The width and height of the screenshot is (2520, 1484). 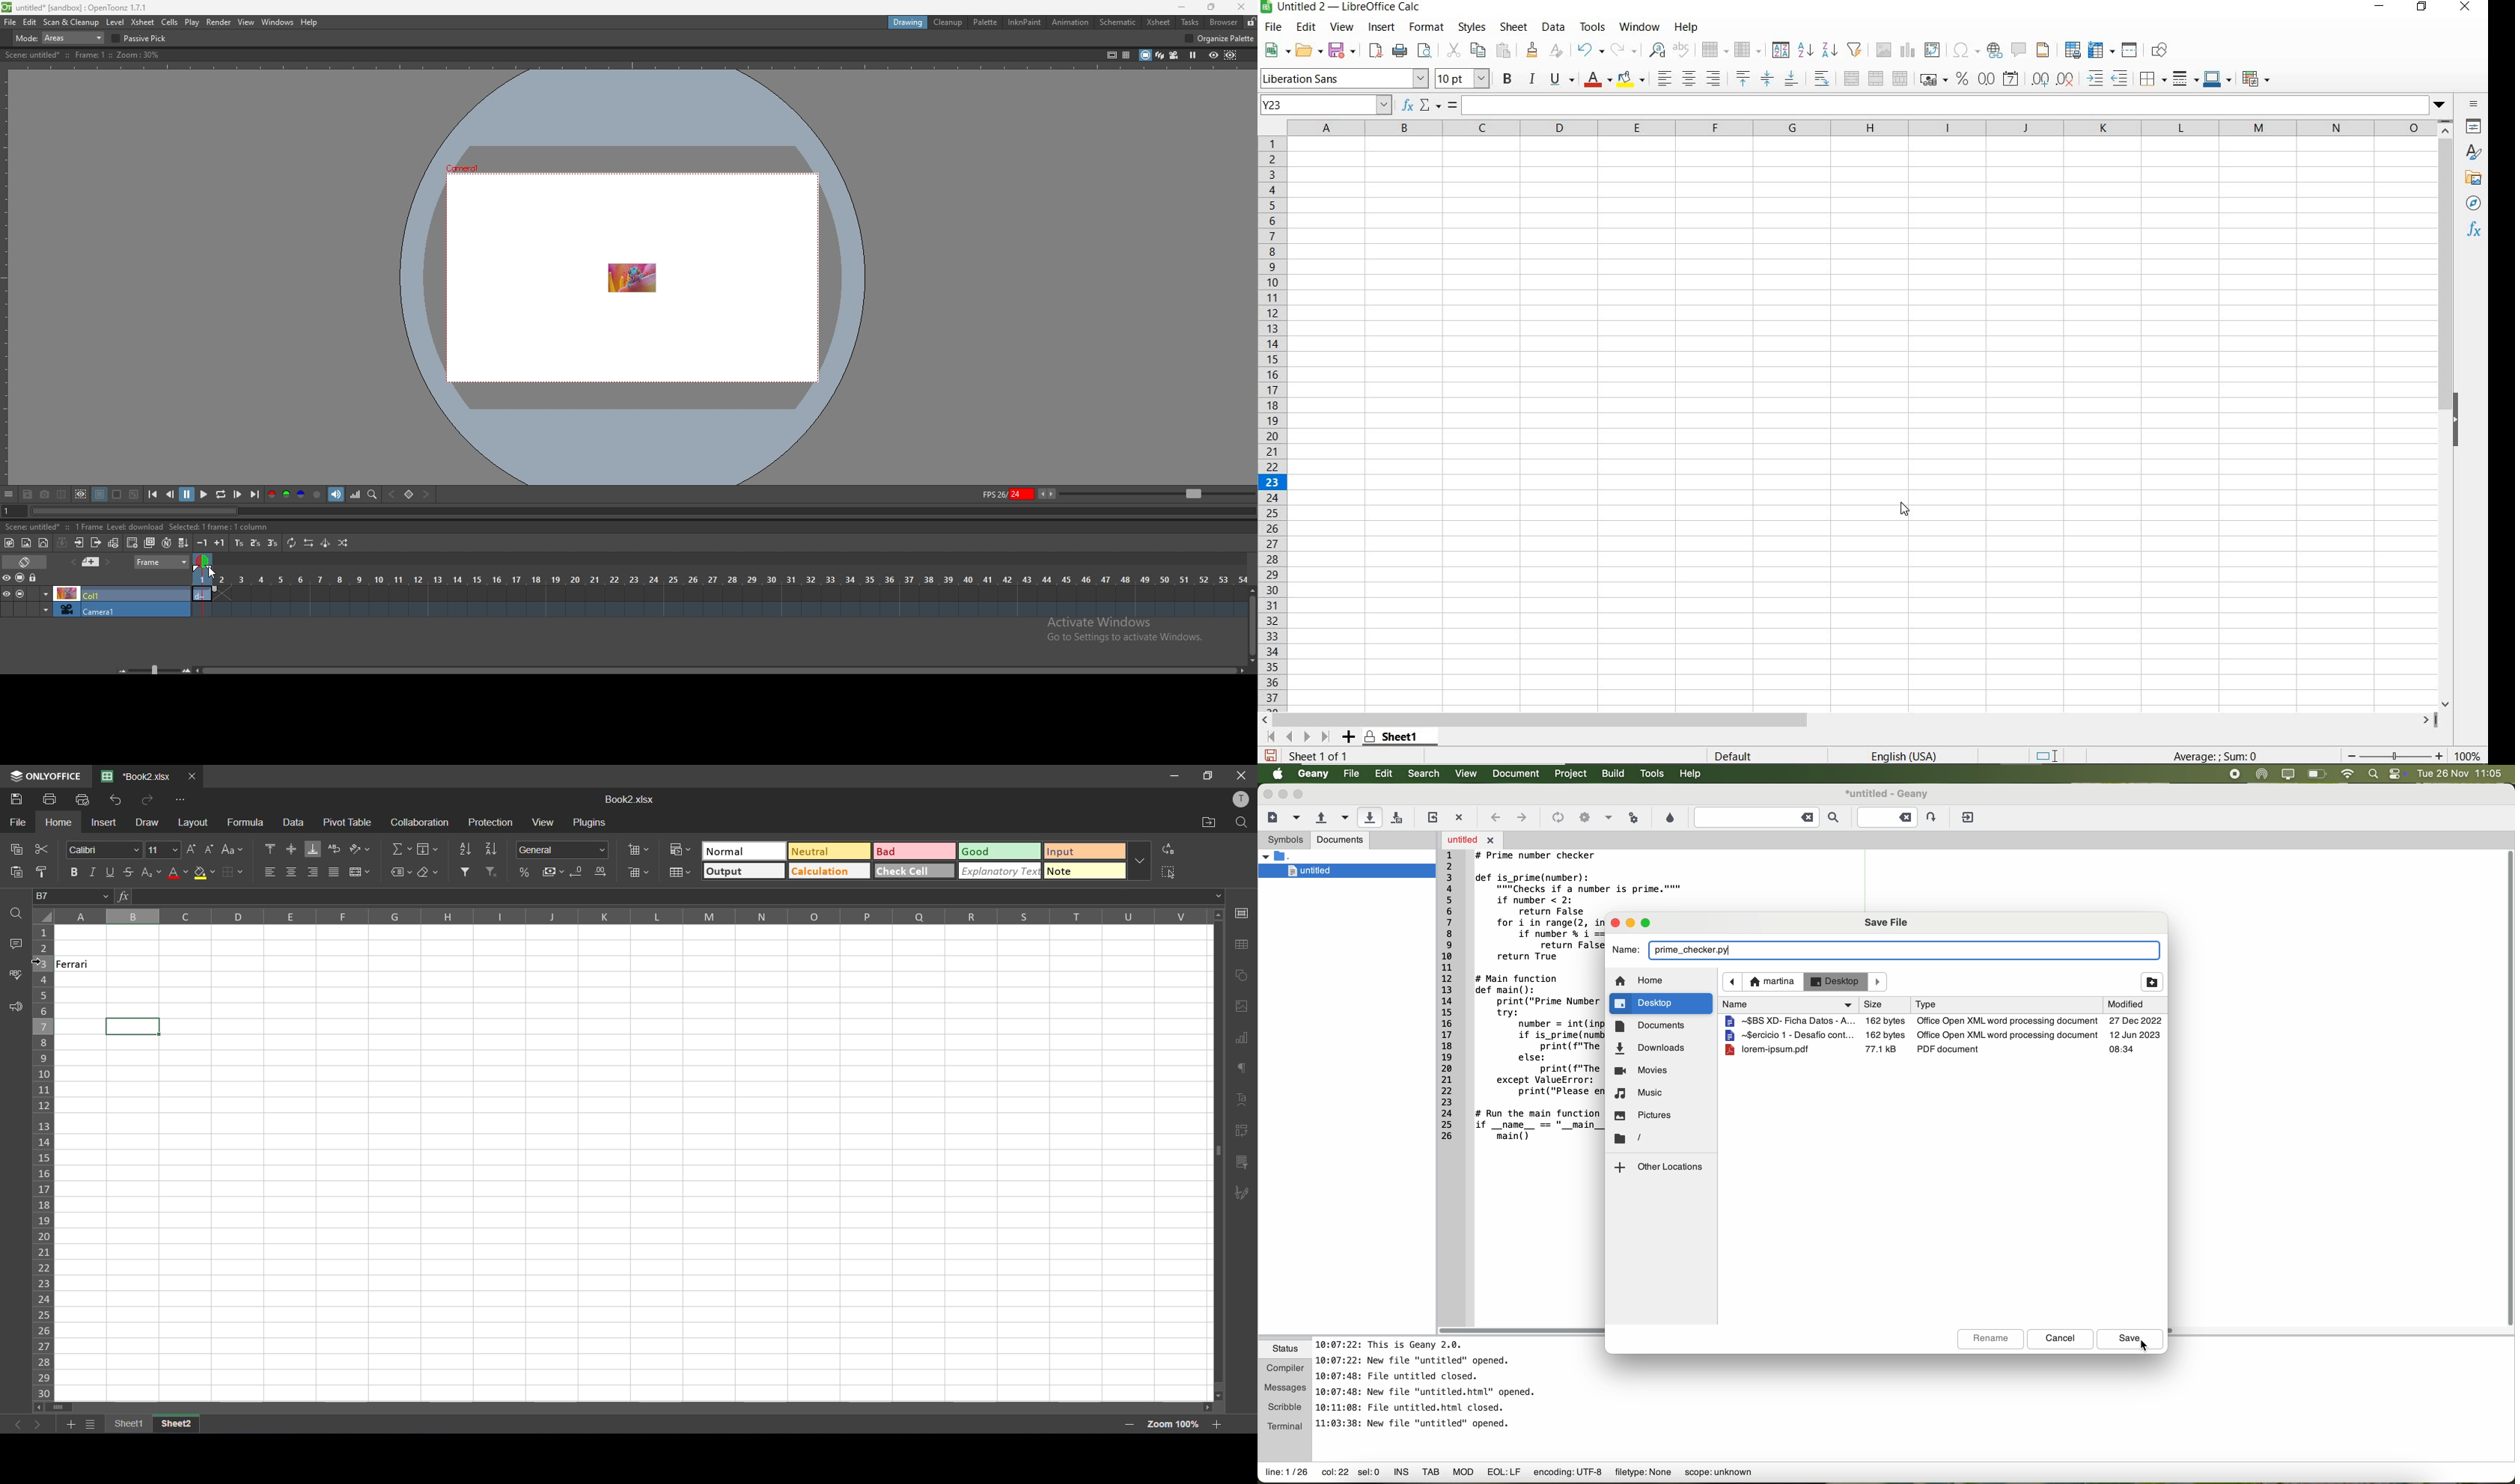 I want to click on format as table, so click(x=680, y=873).